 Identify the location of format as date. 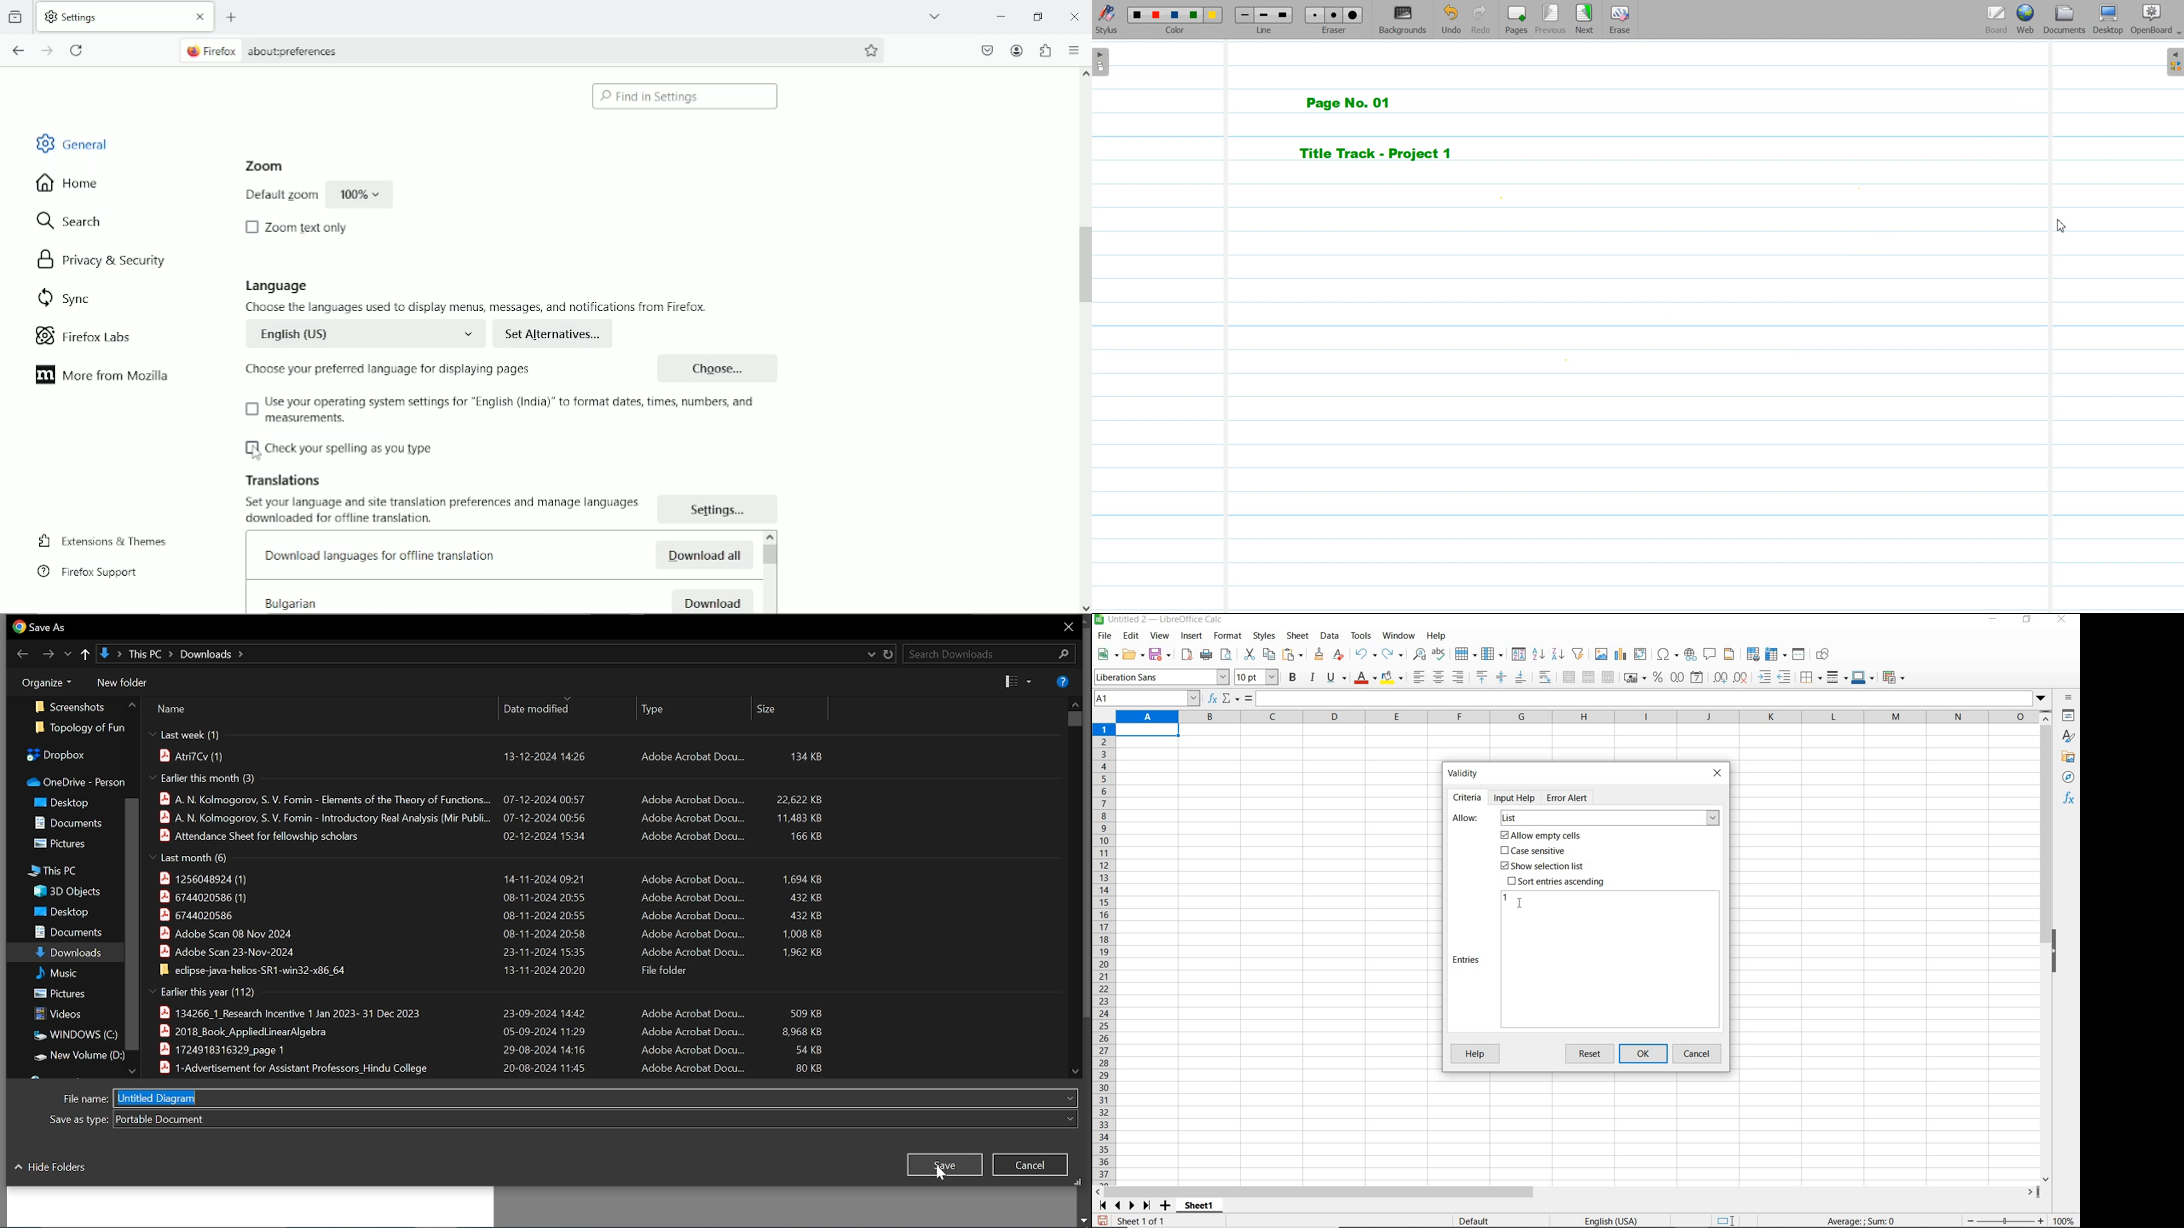
(1698, 677).